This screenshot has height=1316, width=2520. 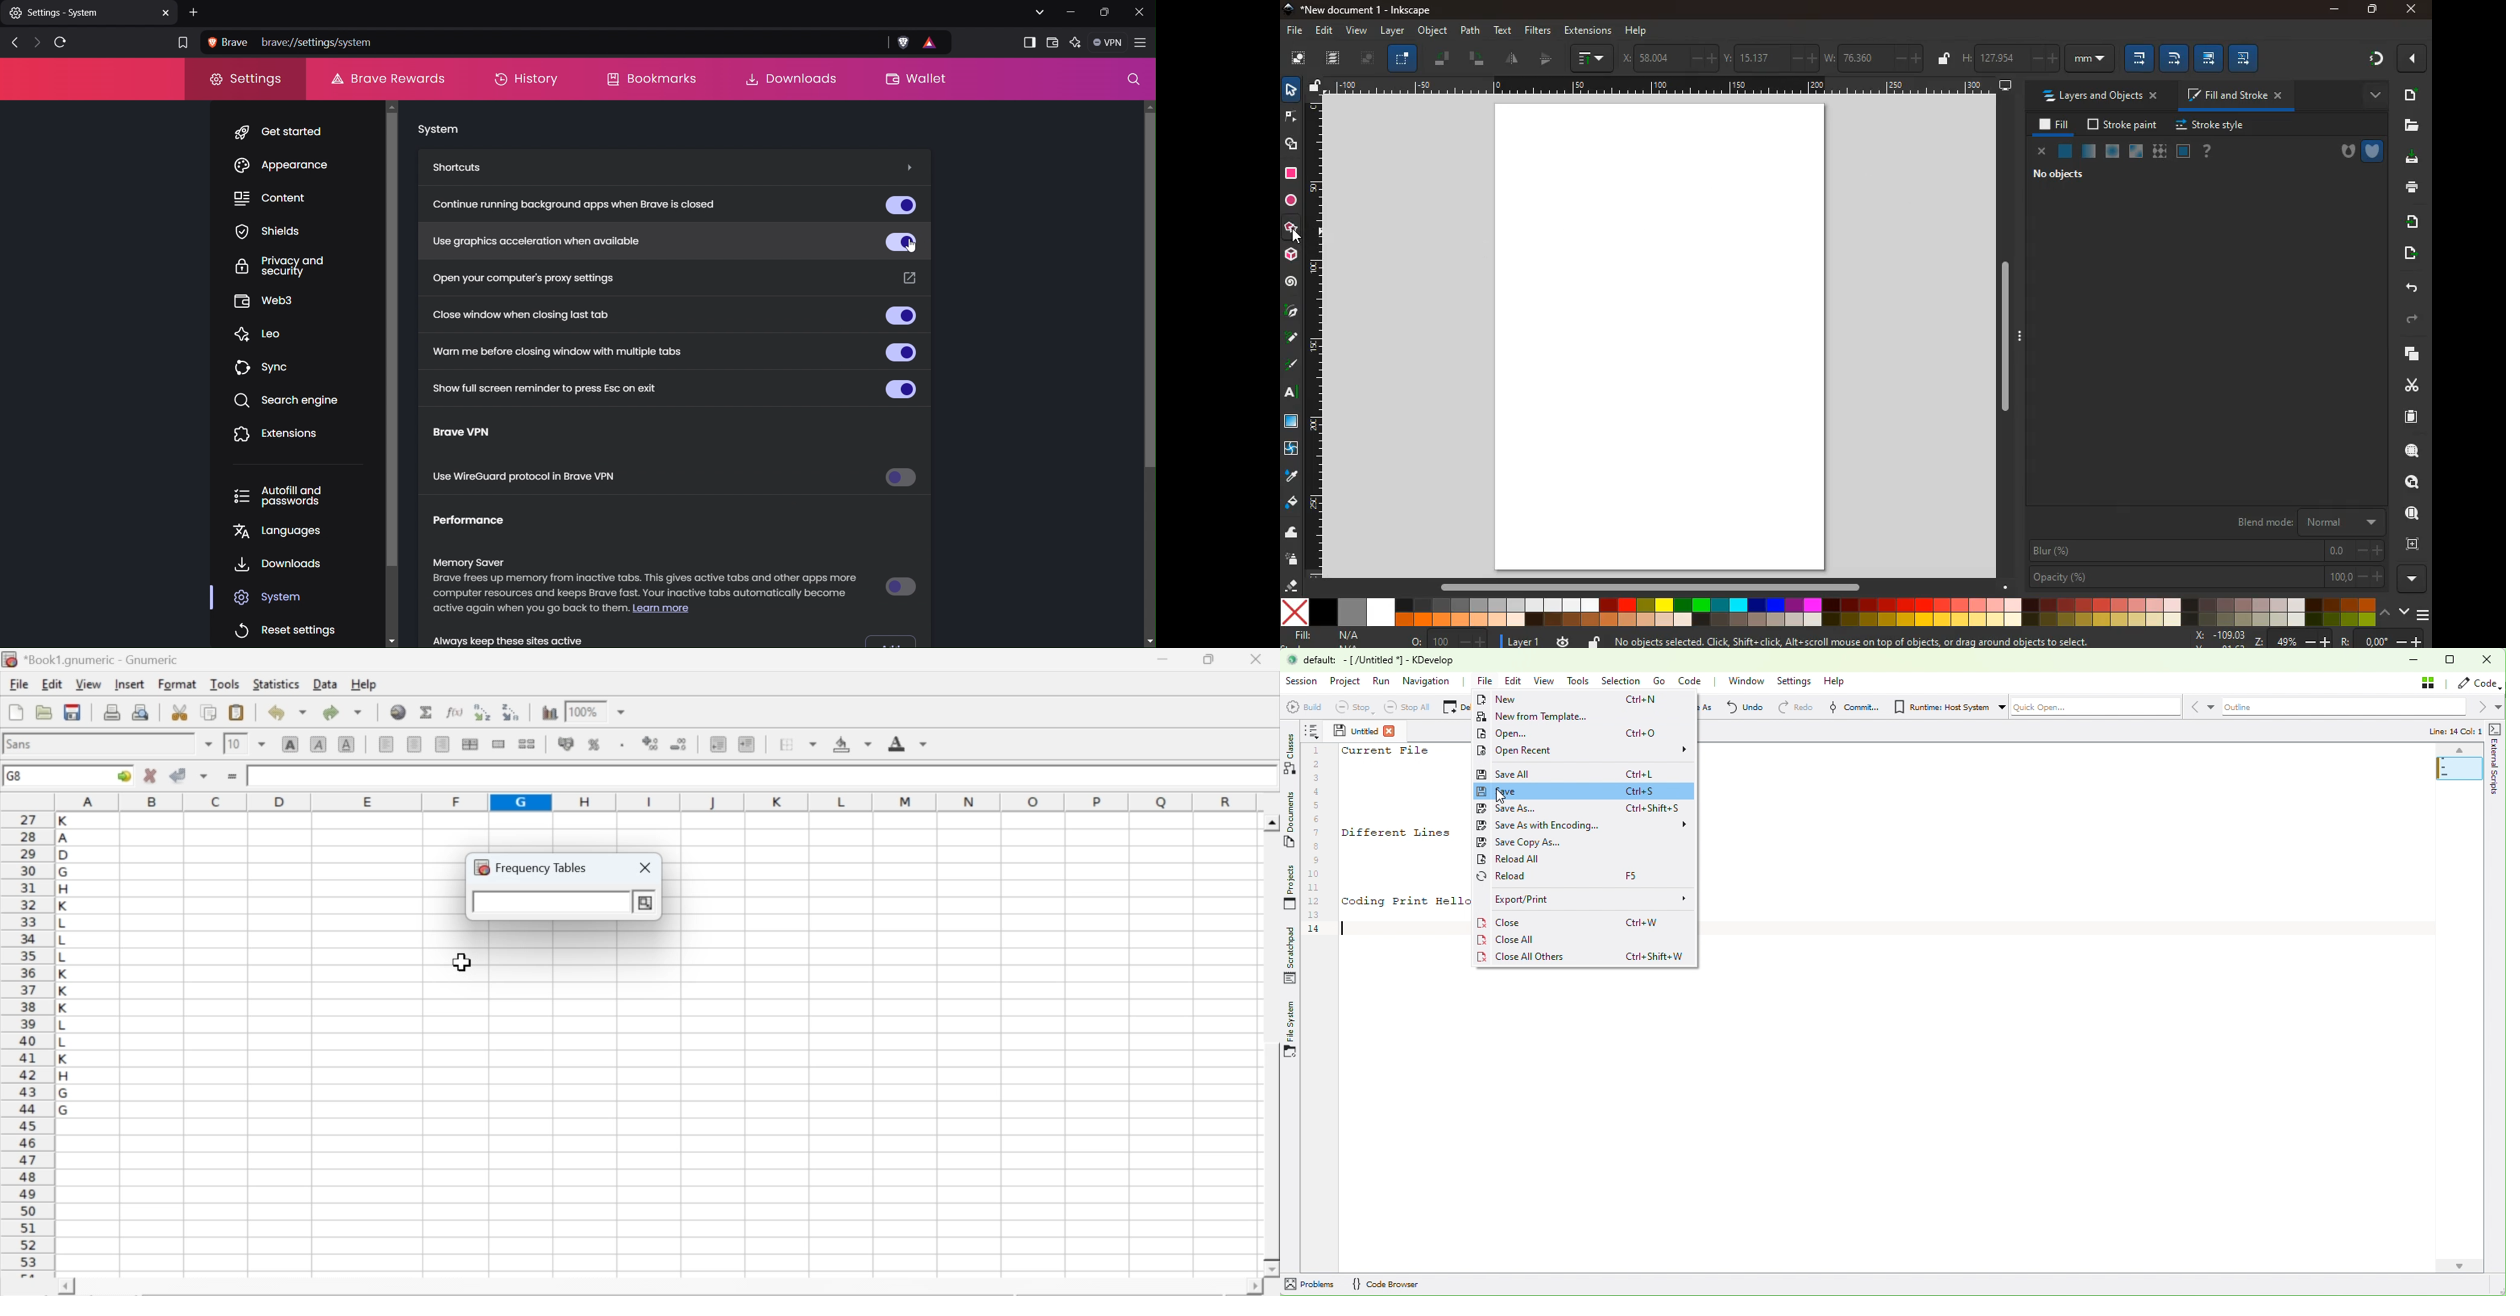 I want to click on more, so click(x=2411, y=60).